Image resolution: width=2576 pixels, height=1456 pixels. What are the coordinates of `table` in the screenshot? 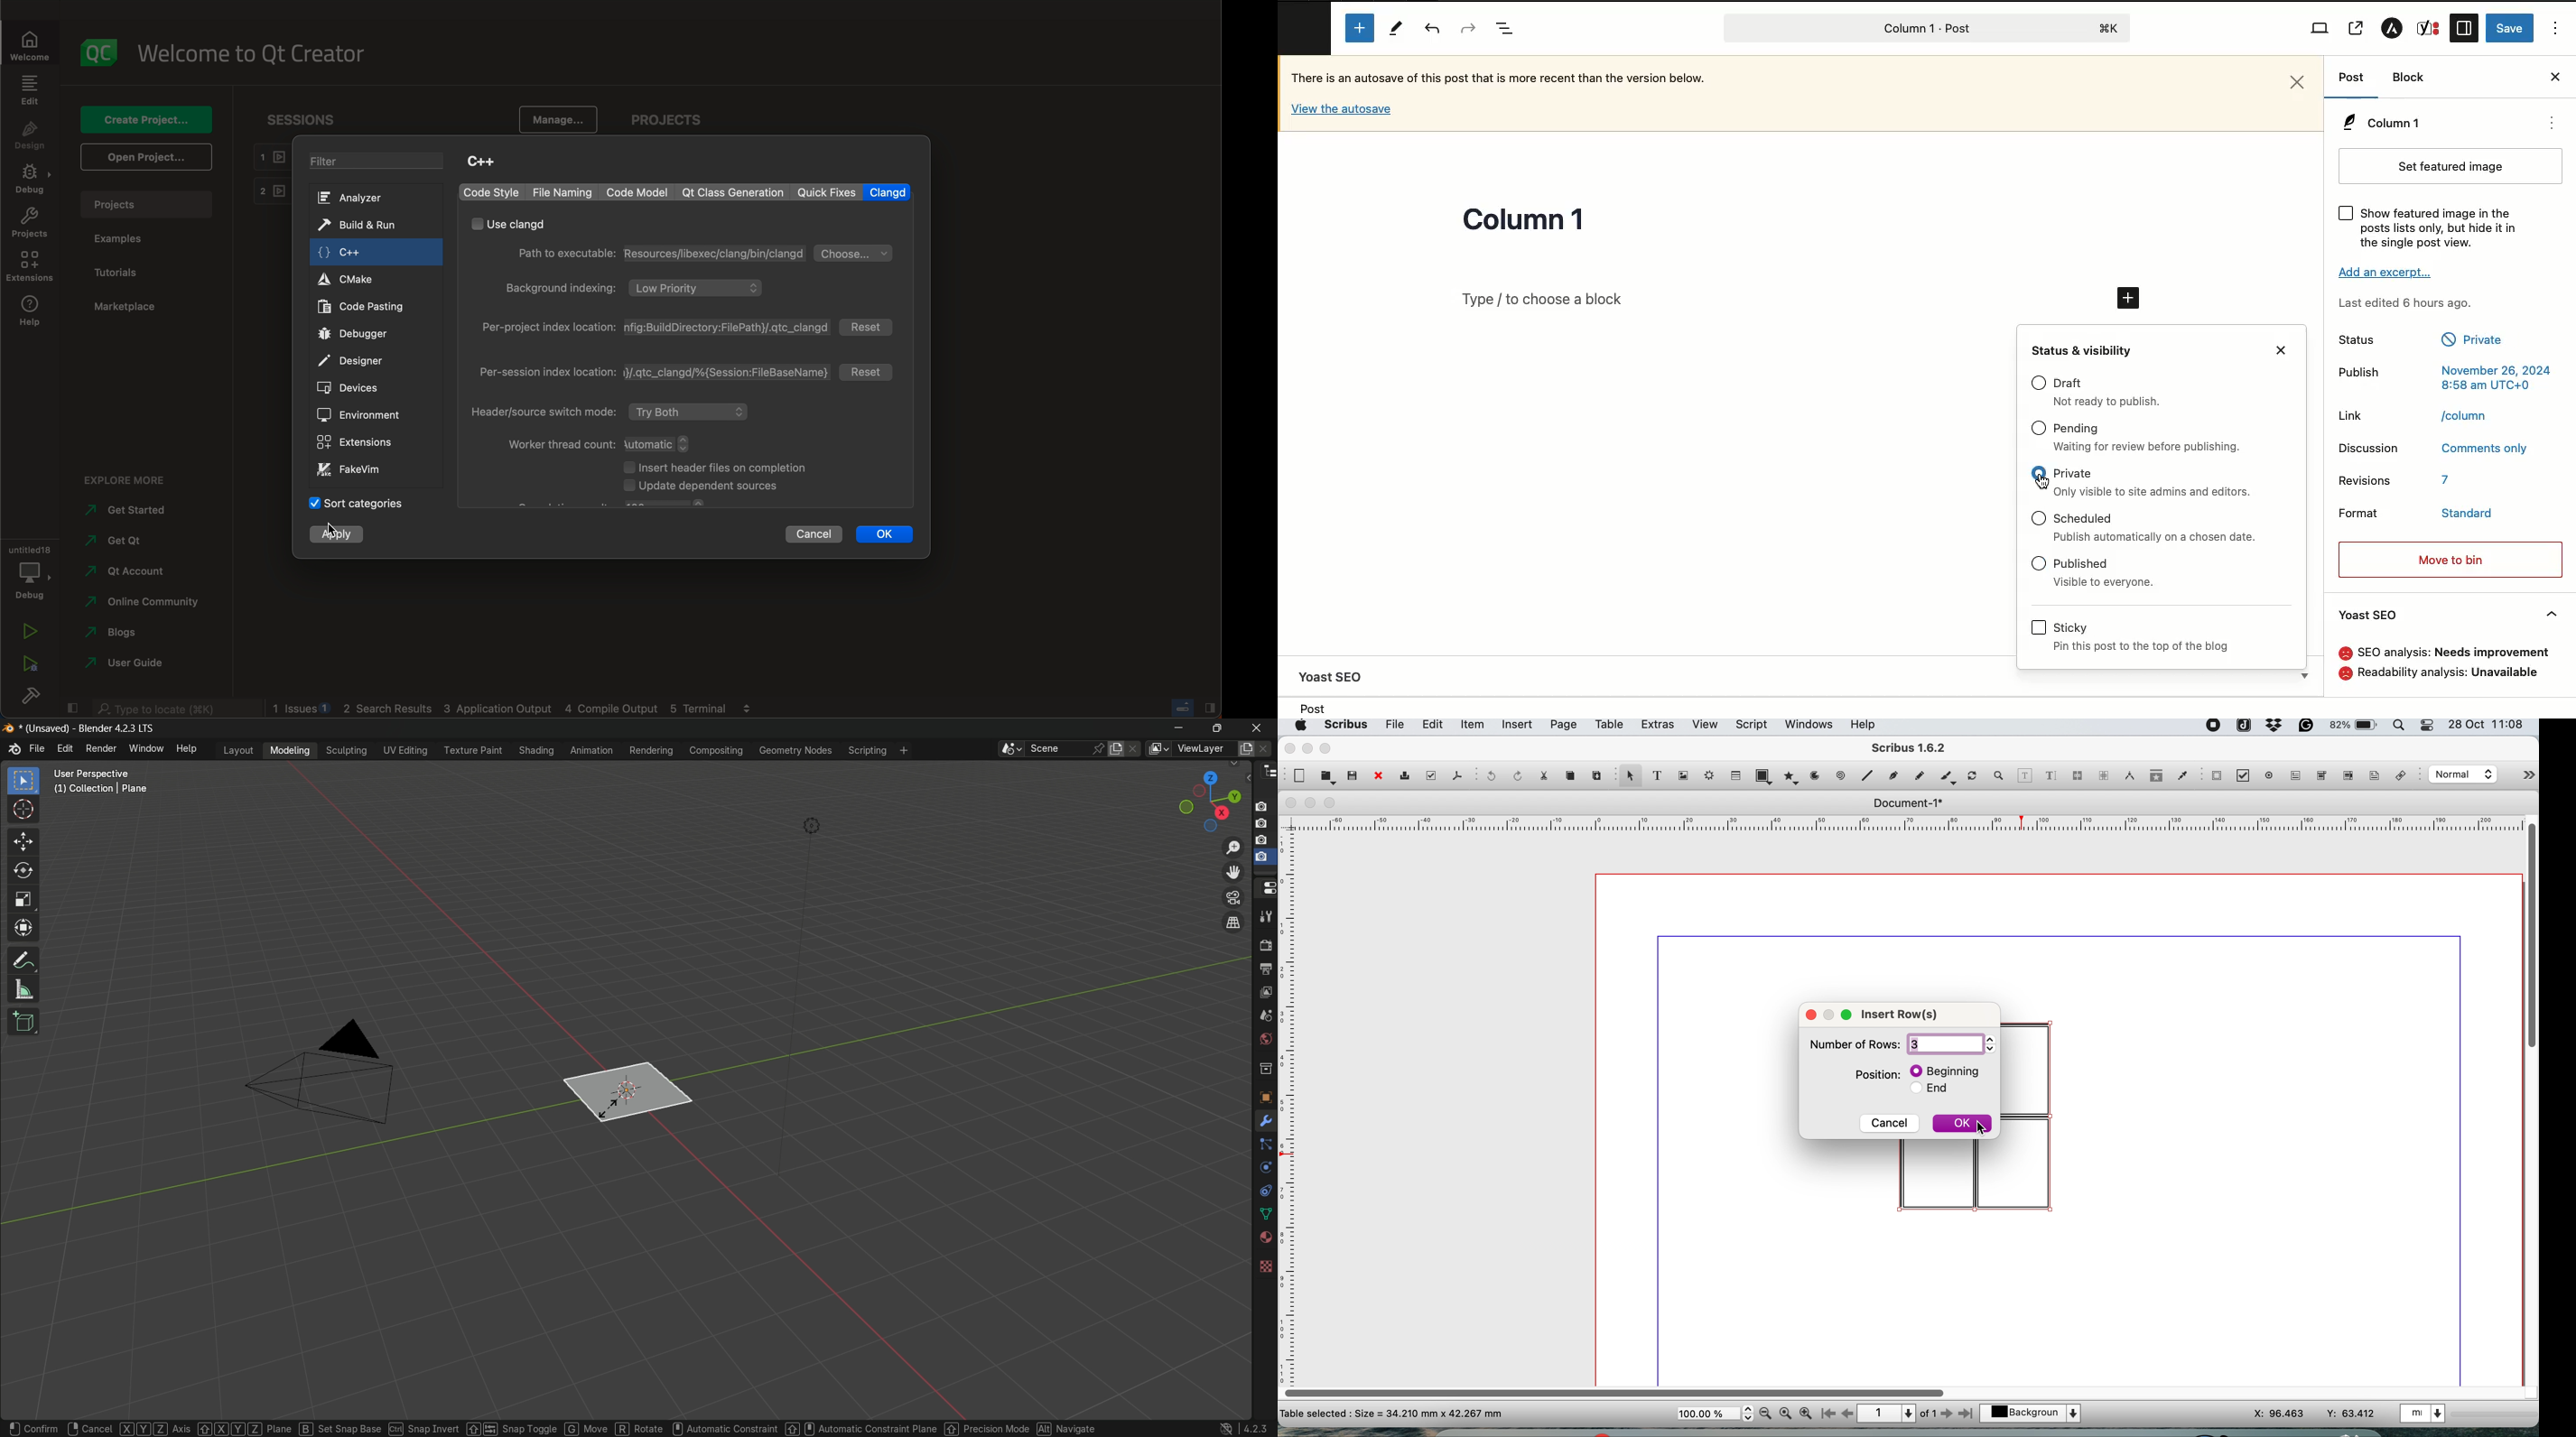 It's located at (1608, 726).